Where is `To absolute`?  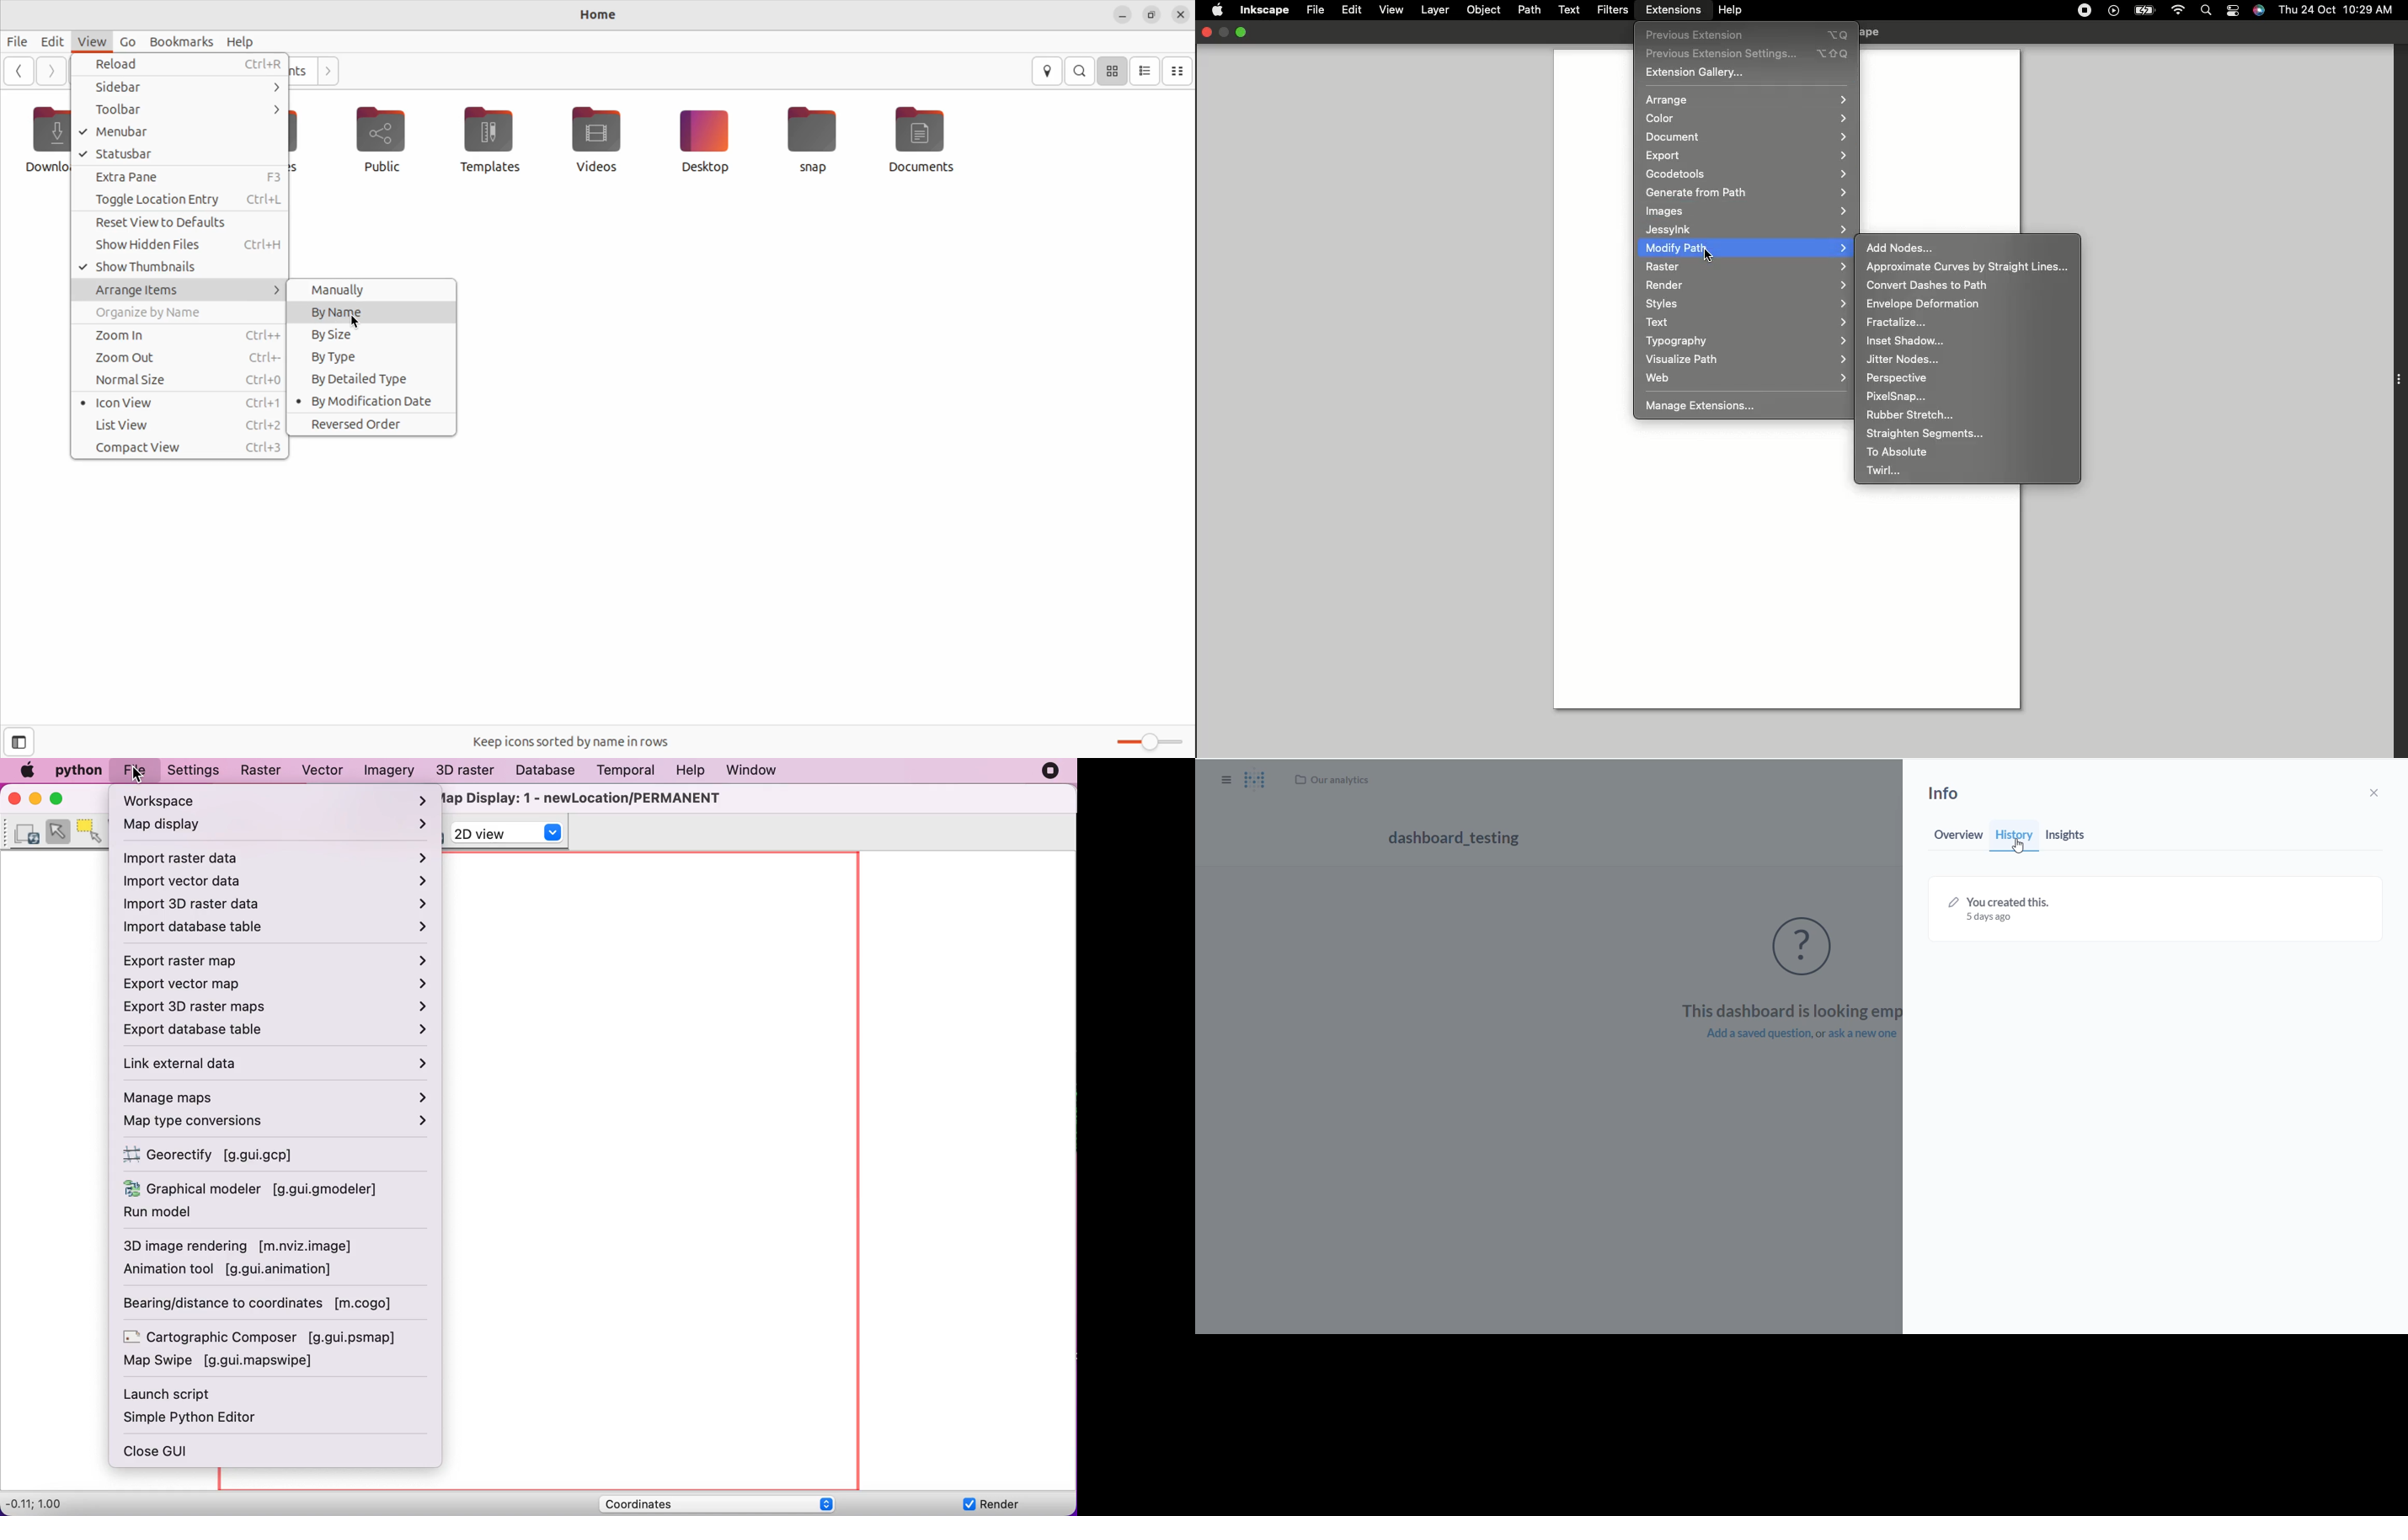 To absolute is located at coordinates (1898, 452).